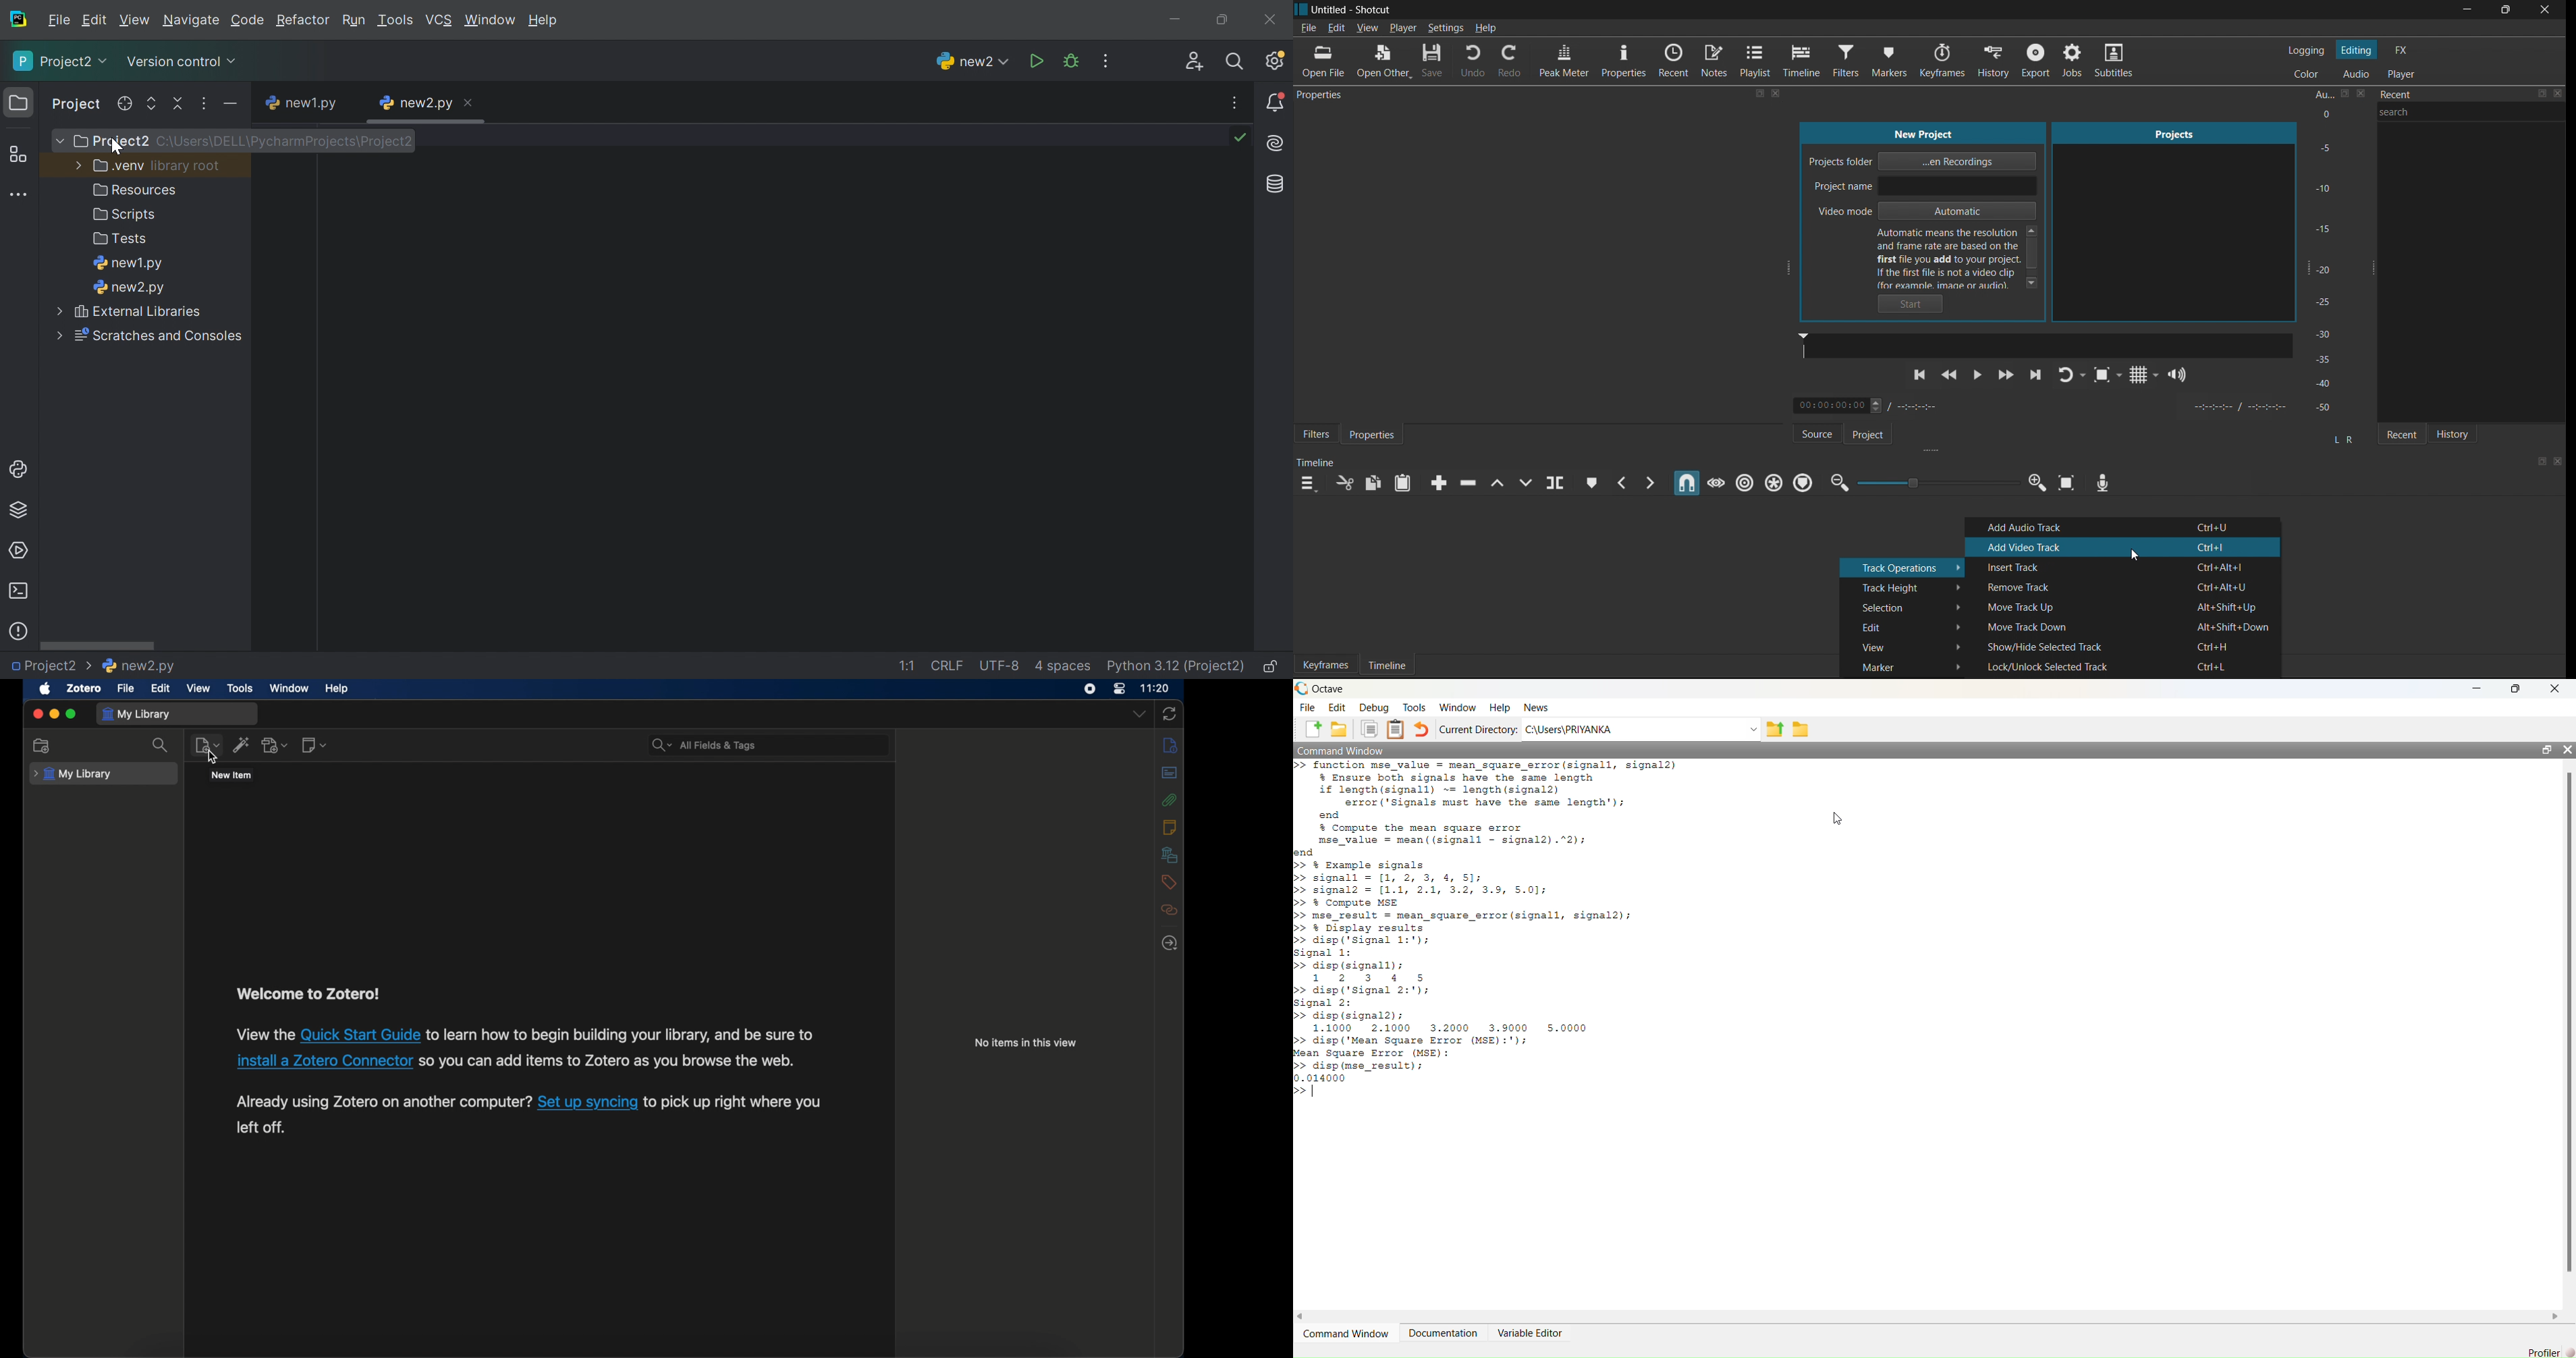 This screenshot has height=1372, width=2576. What do you see at coordinates (1375, 708) in the screenshot?
I see `debug` at bounding box center [1375, 708].